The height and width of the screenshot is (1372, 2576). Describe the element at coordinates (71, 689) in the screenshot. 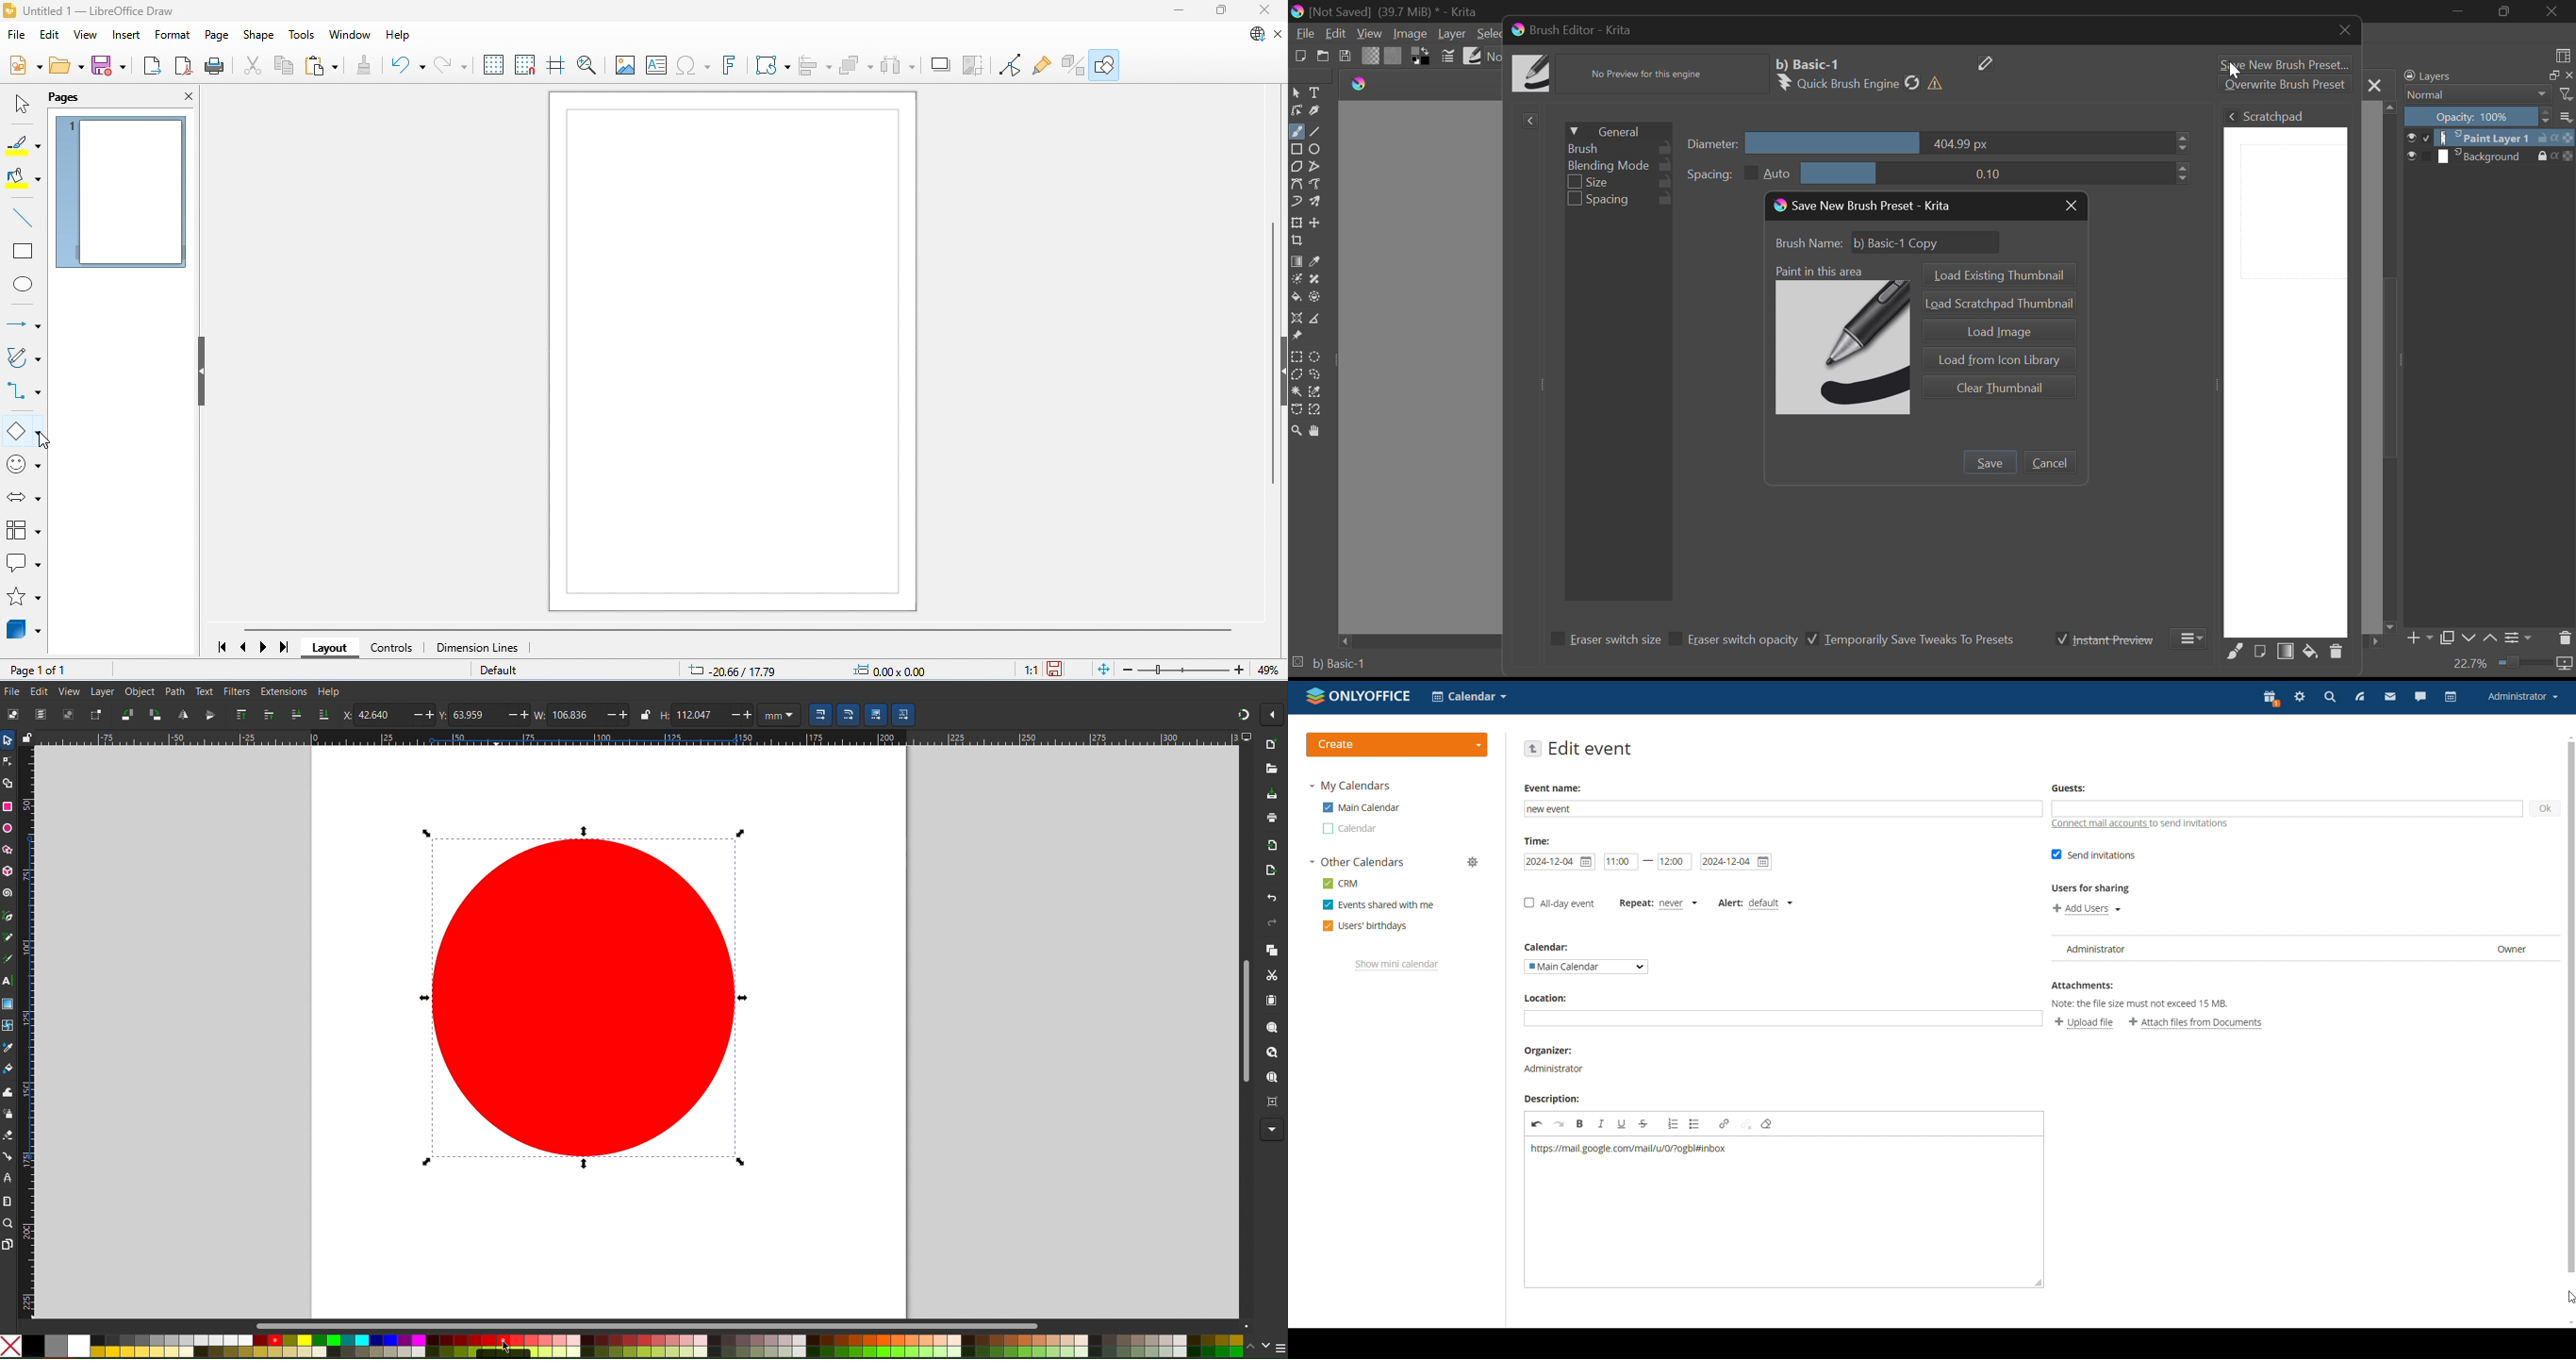

I see `View` at that location.